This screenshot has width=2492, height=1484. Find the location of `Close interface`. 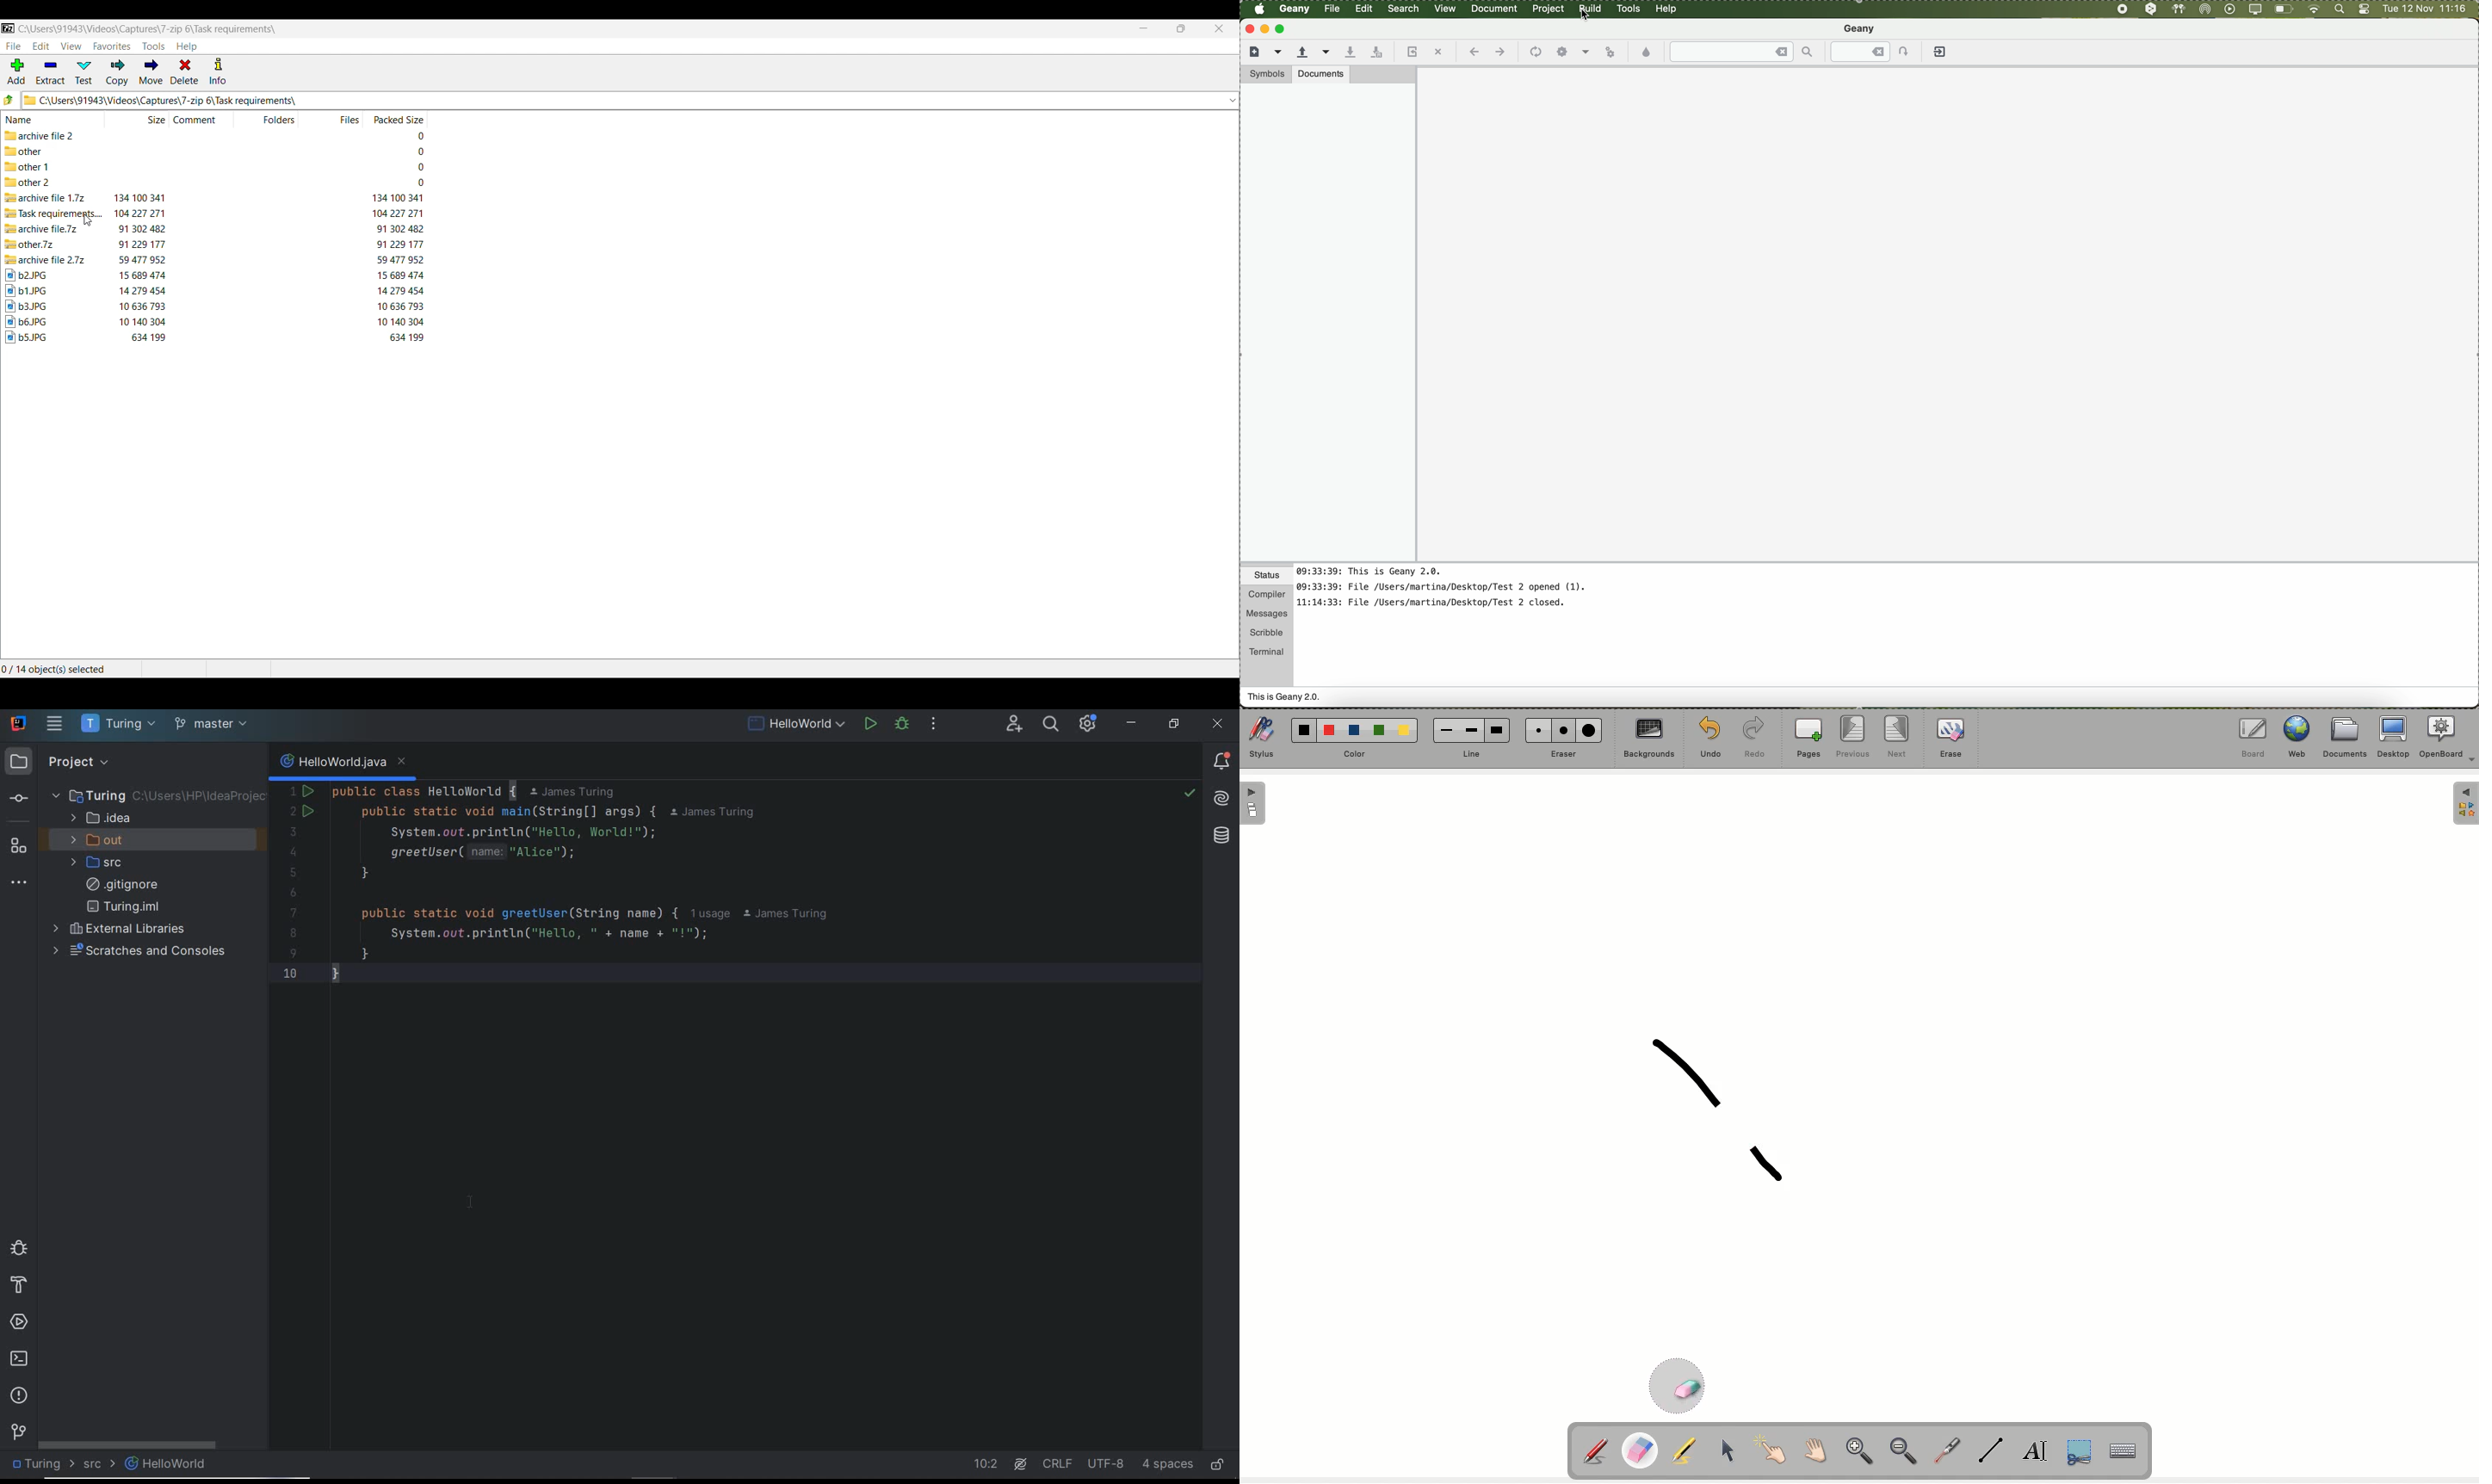

Close interface is located at coordinates (1219, 28).